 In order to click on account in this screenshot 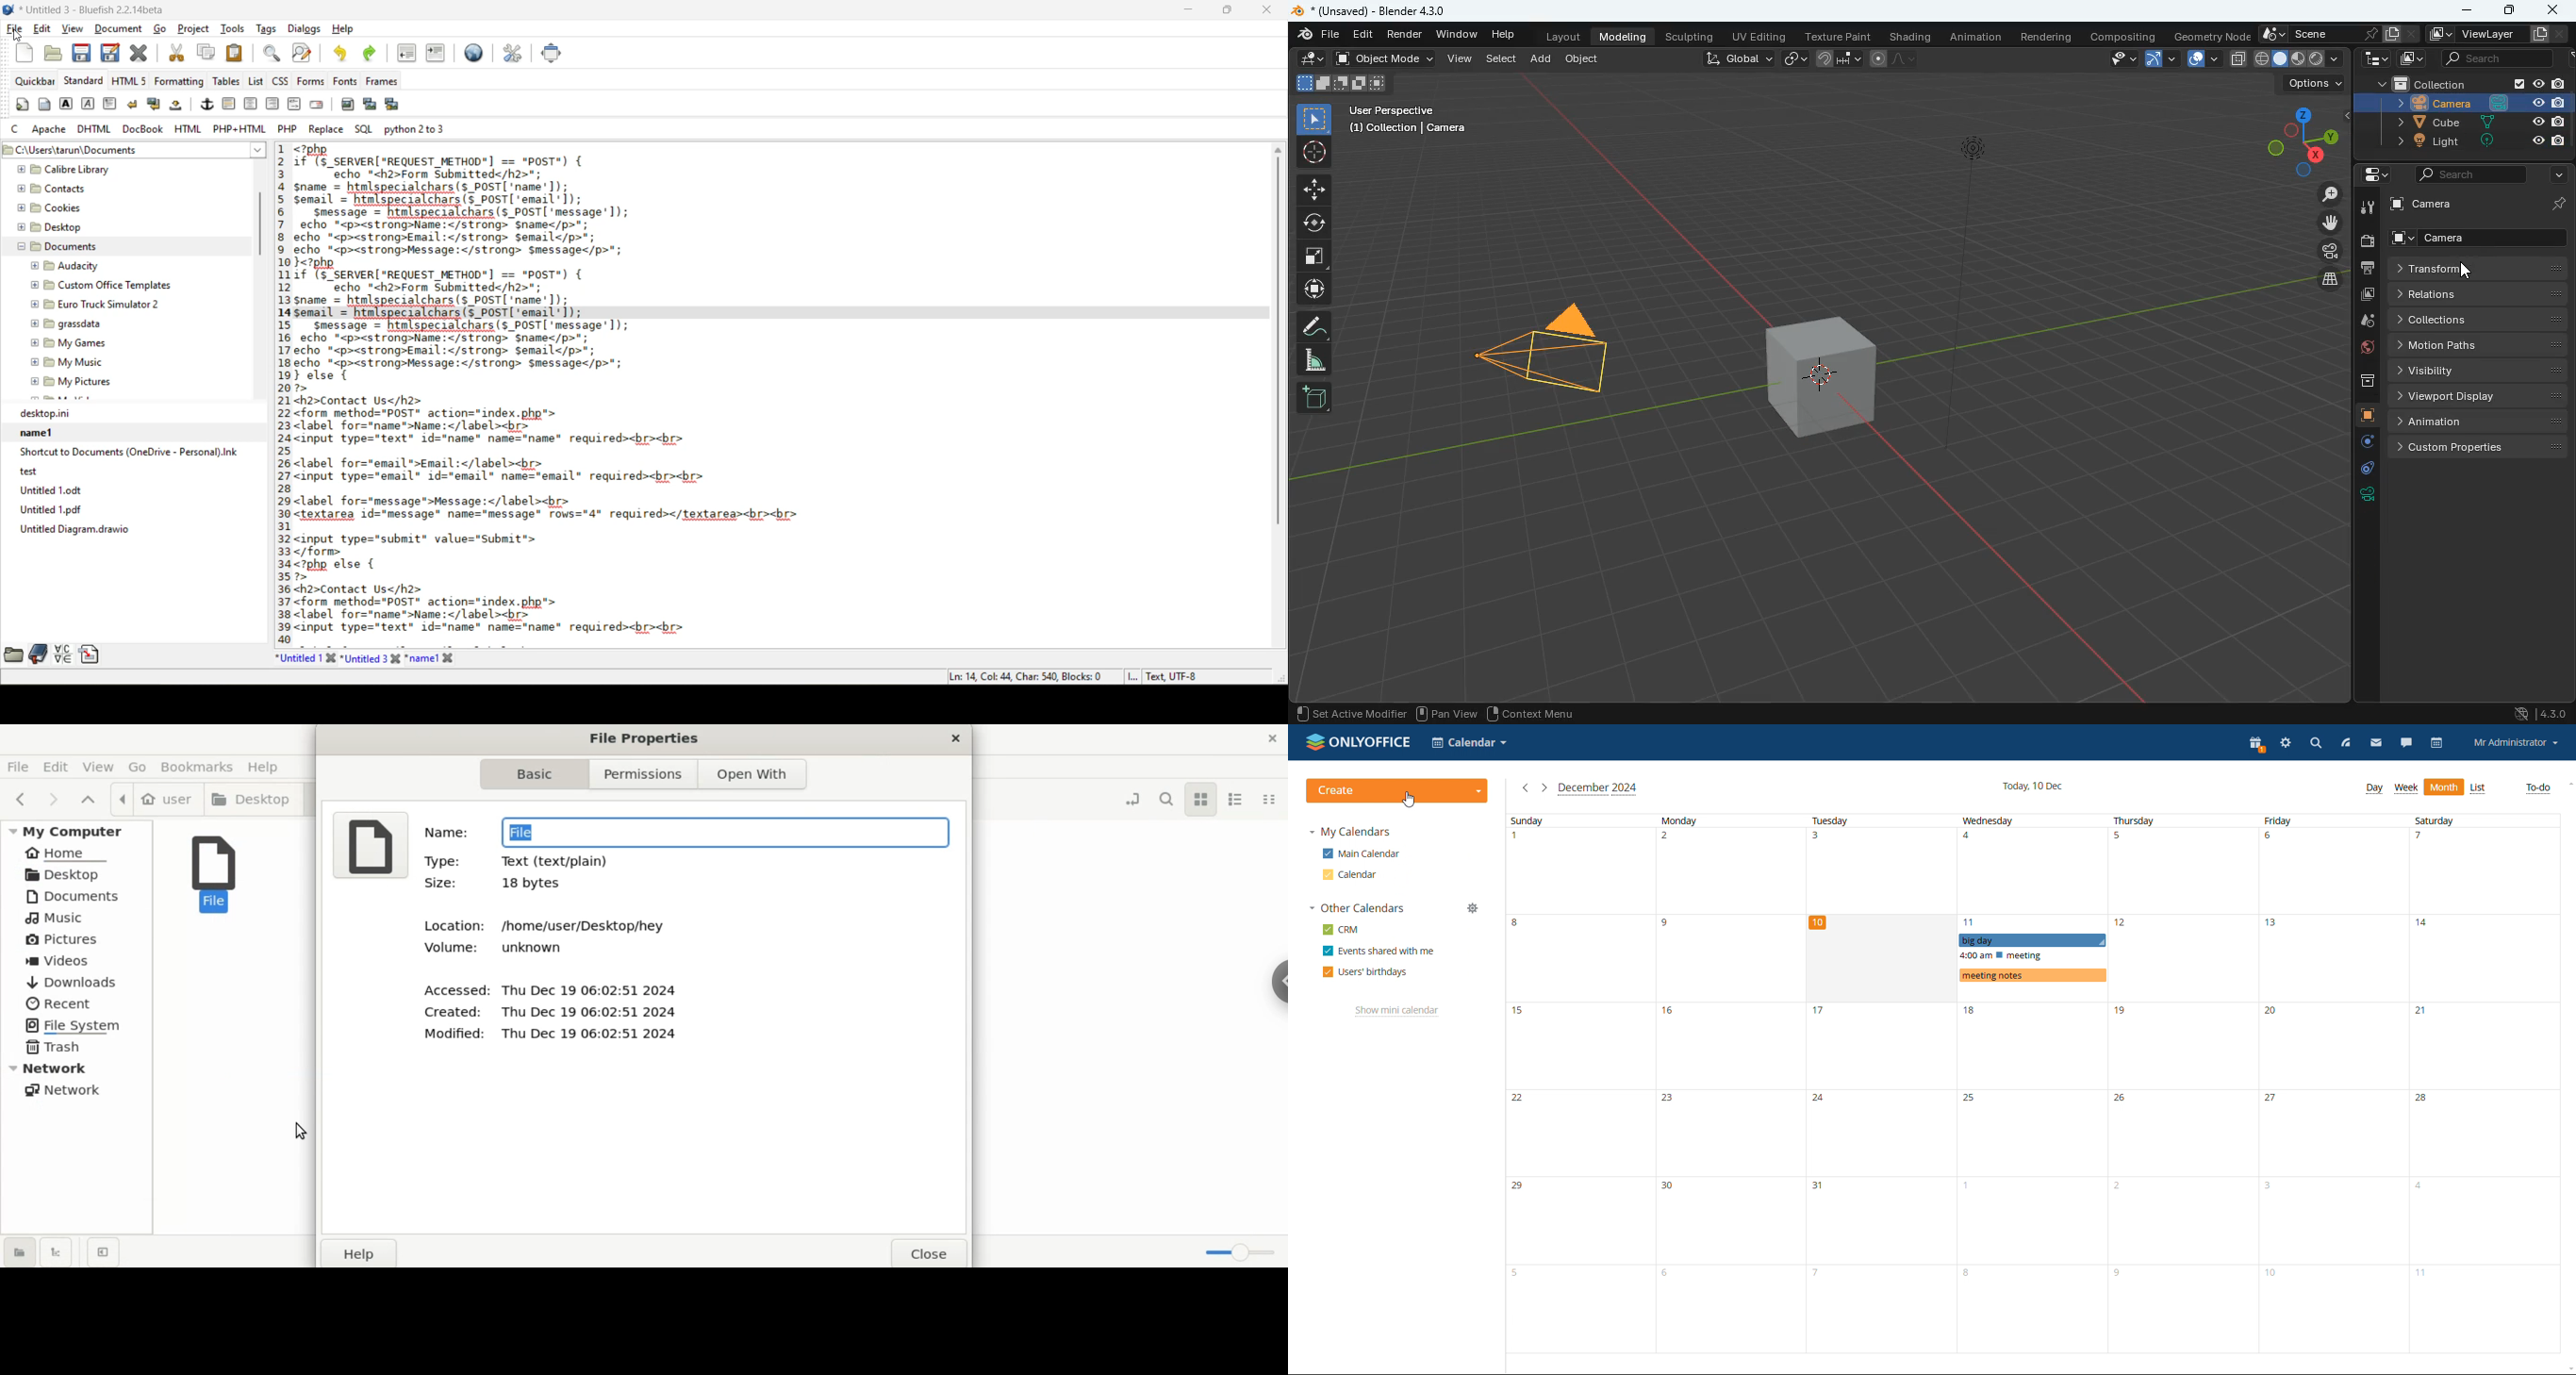, I will do `click(2516, 742)`.